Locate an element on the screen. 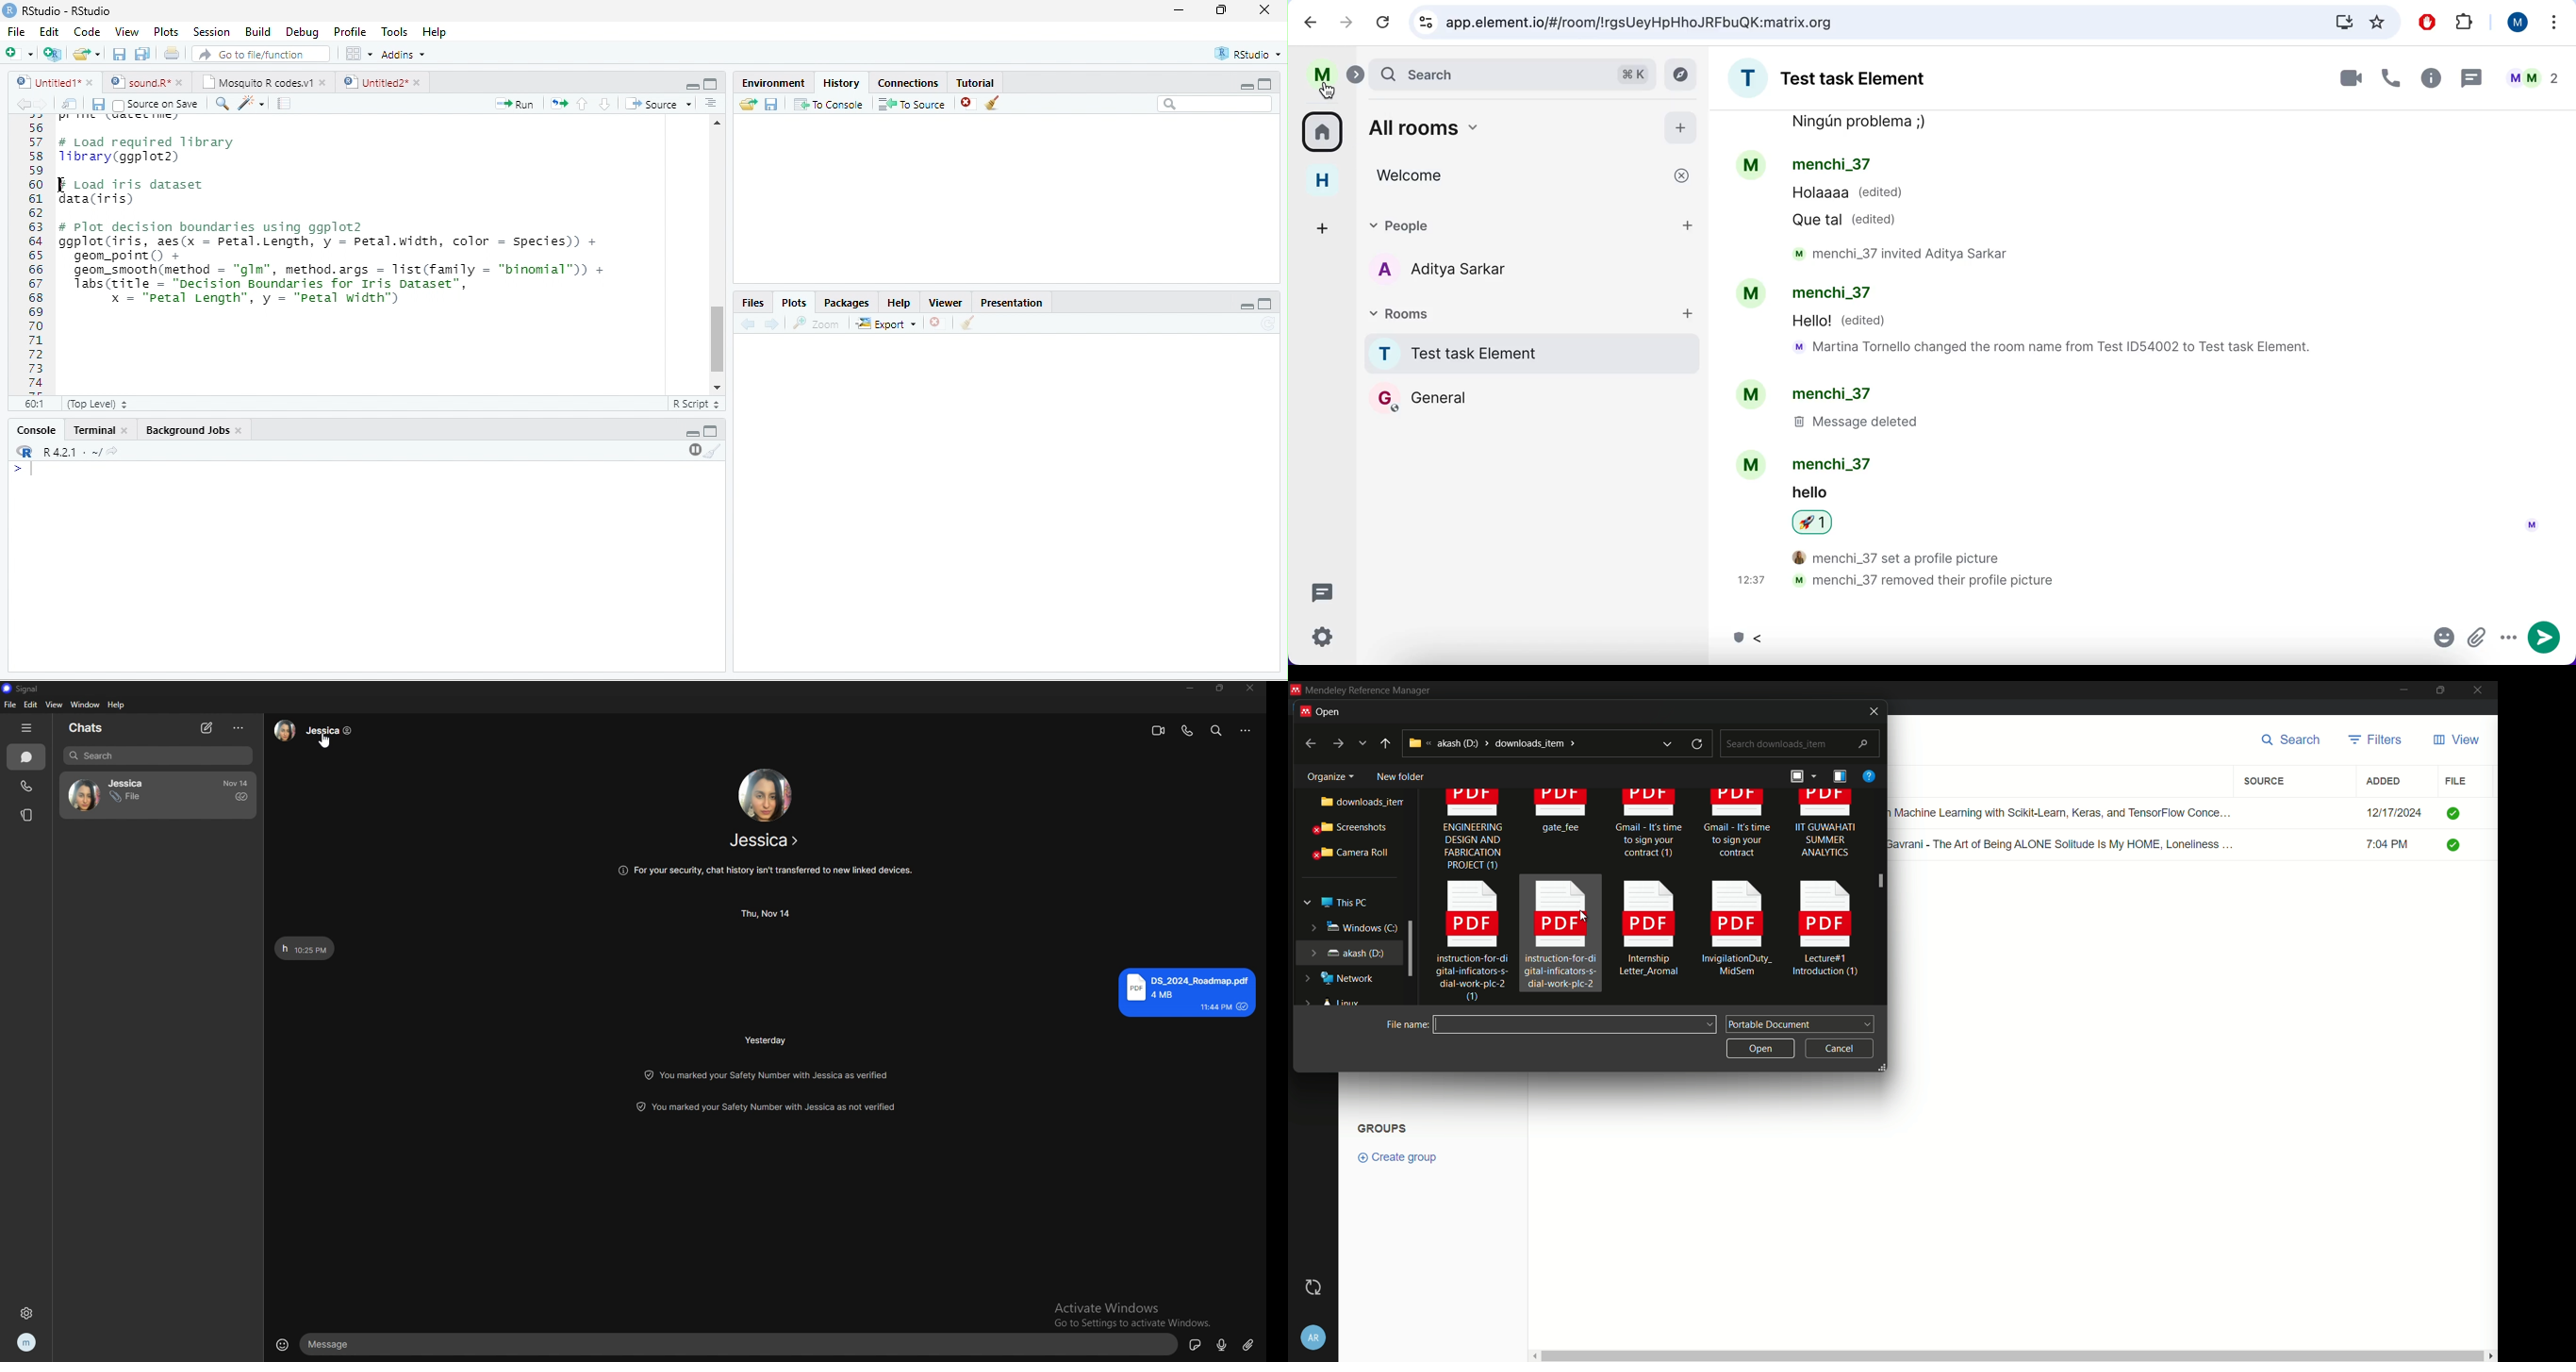  show in new window is located at coordinates (71, 104).